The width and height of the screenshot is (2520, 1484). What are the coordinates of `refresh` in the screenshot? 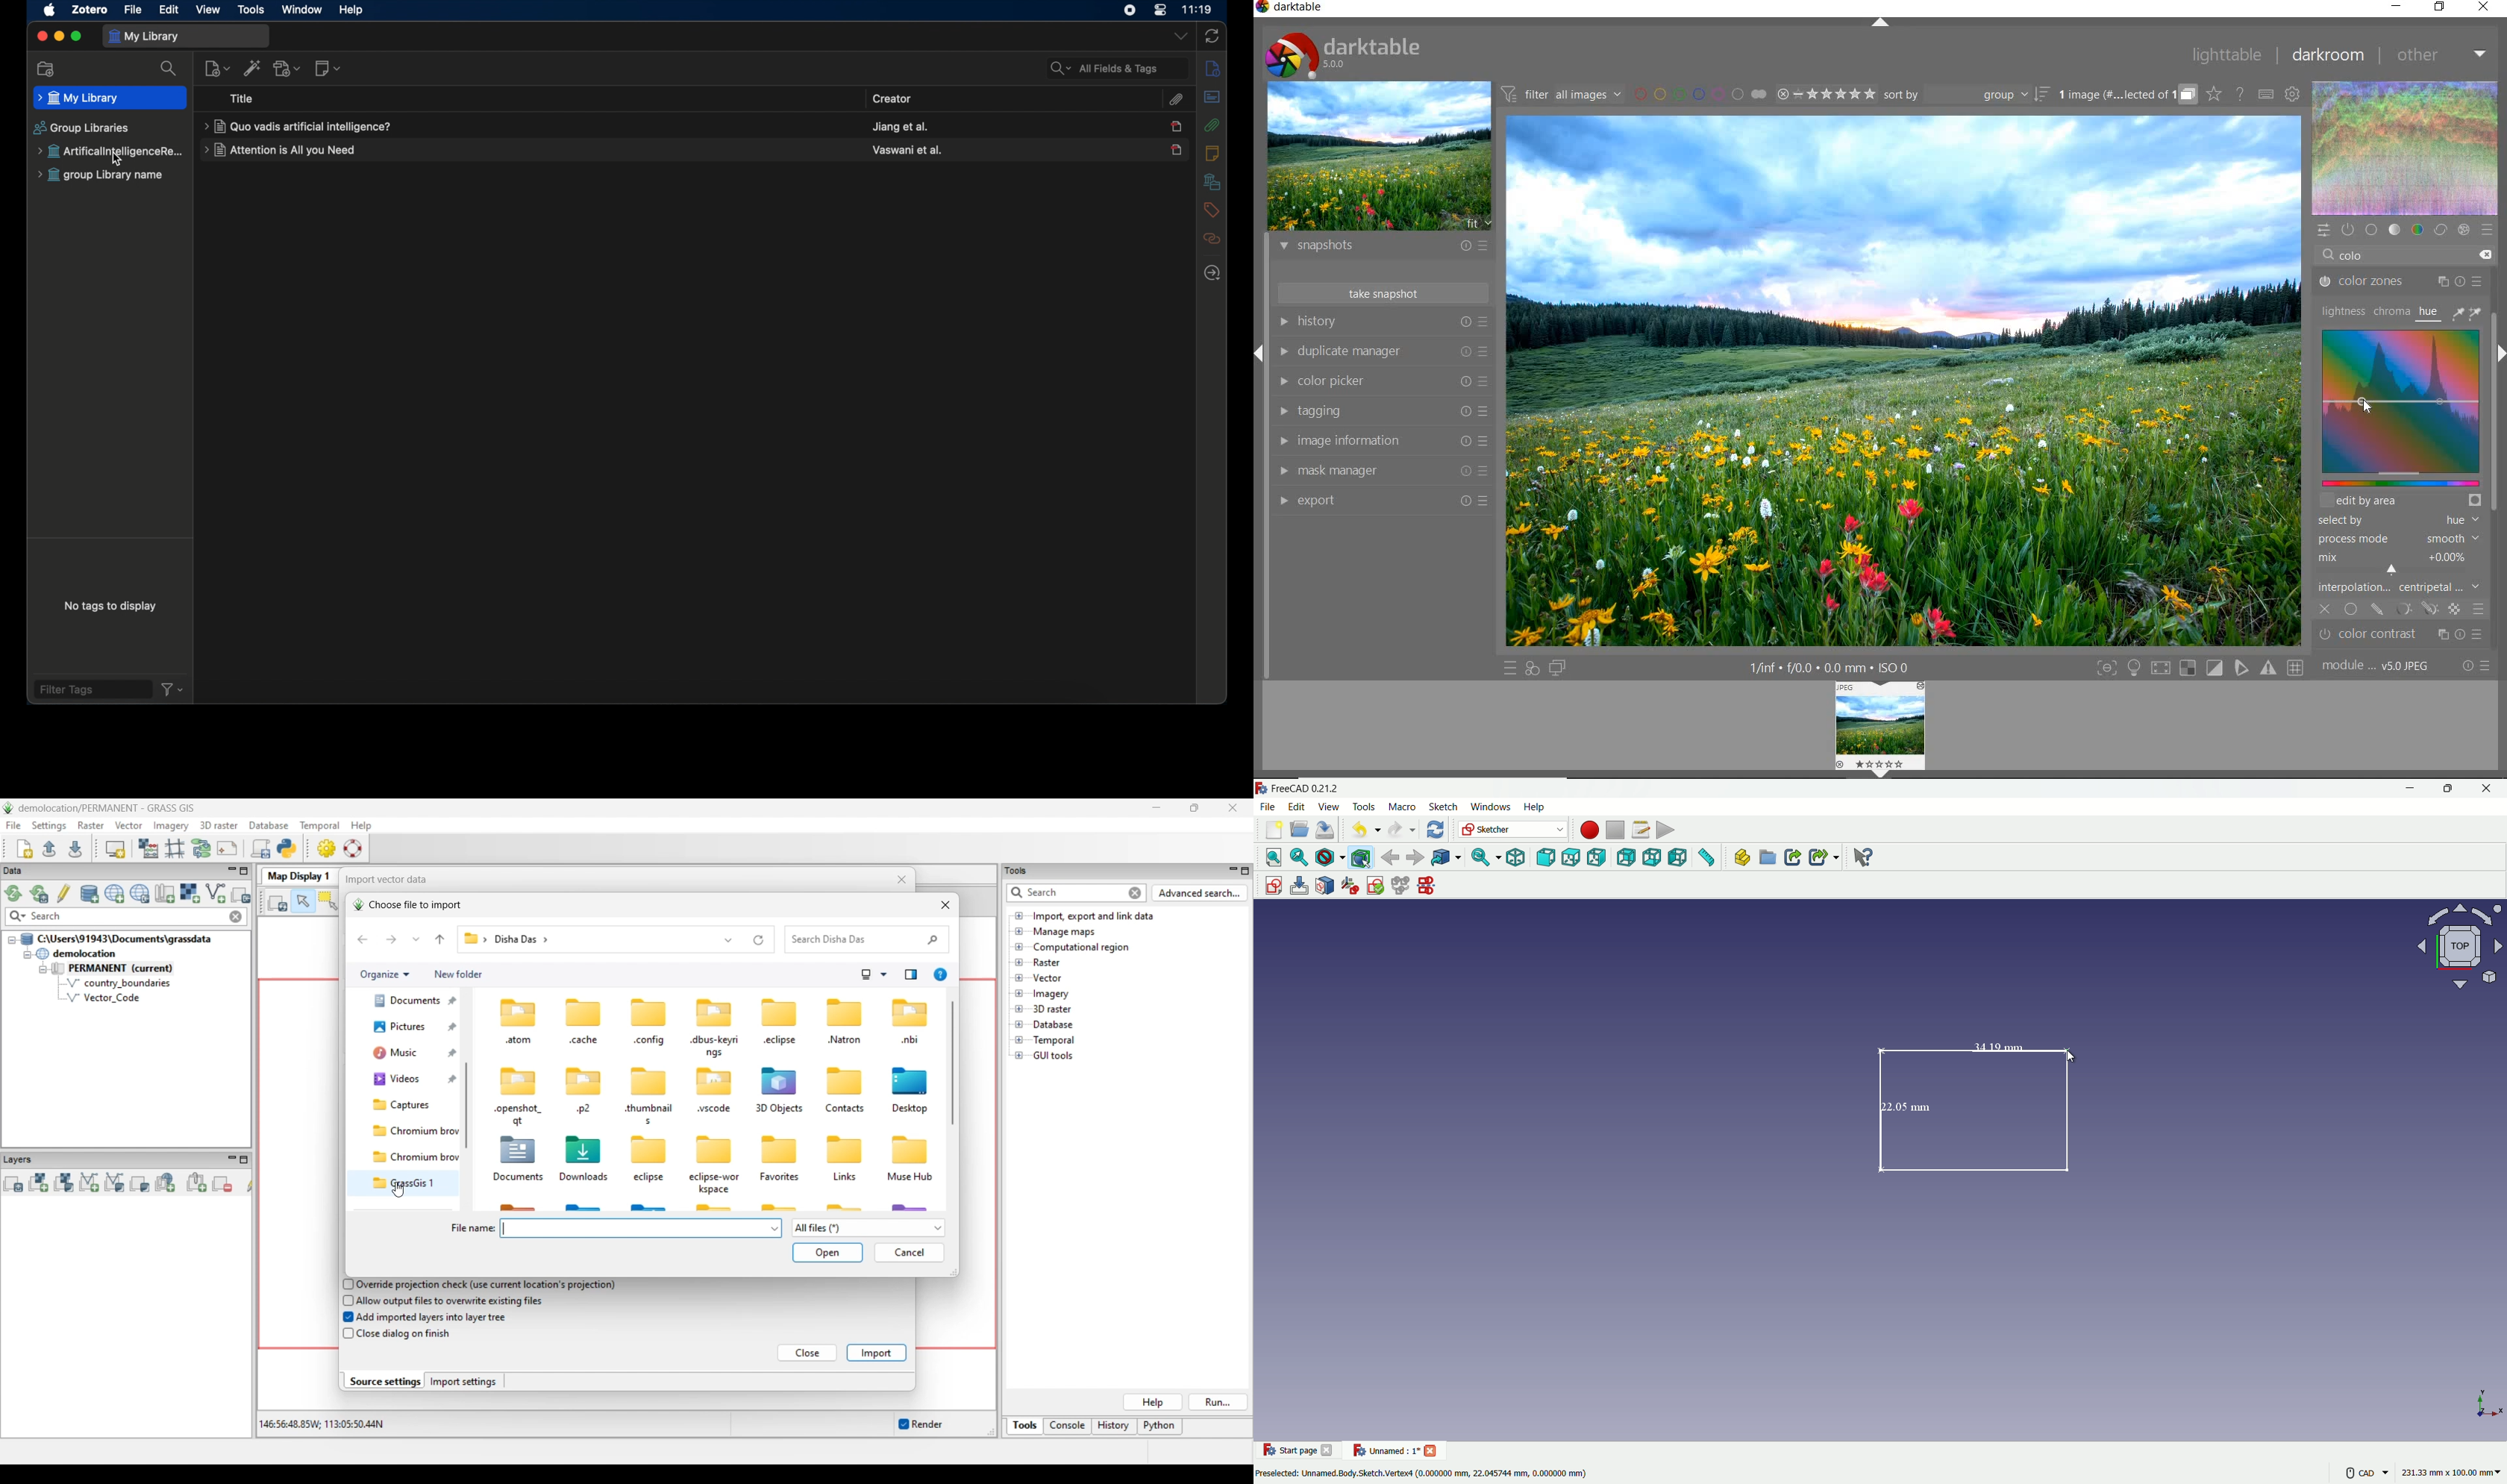 It's located at (1434, 830).